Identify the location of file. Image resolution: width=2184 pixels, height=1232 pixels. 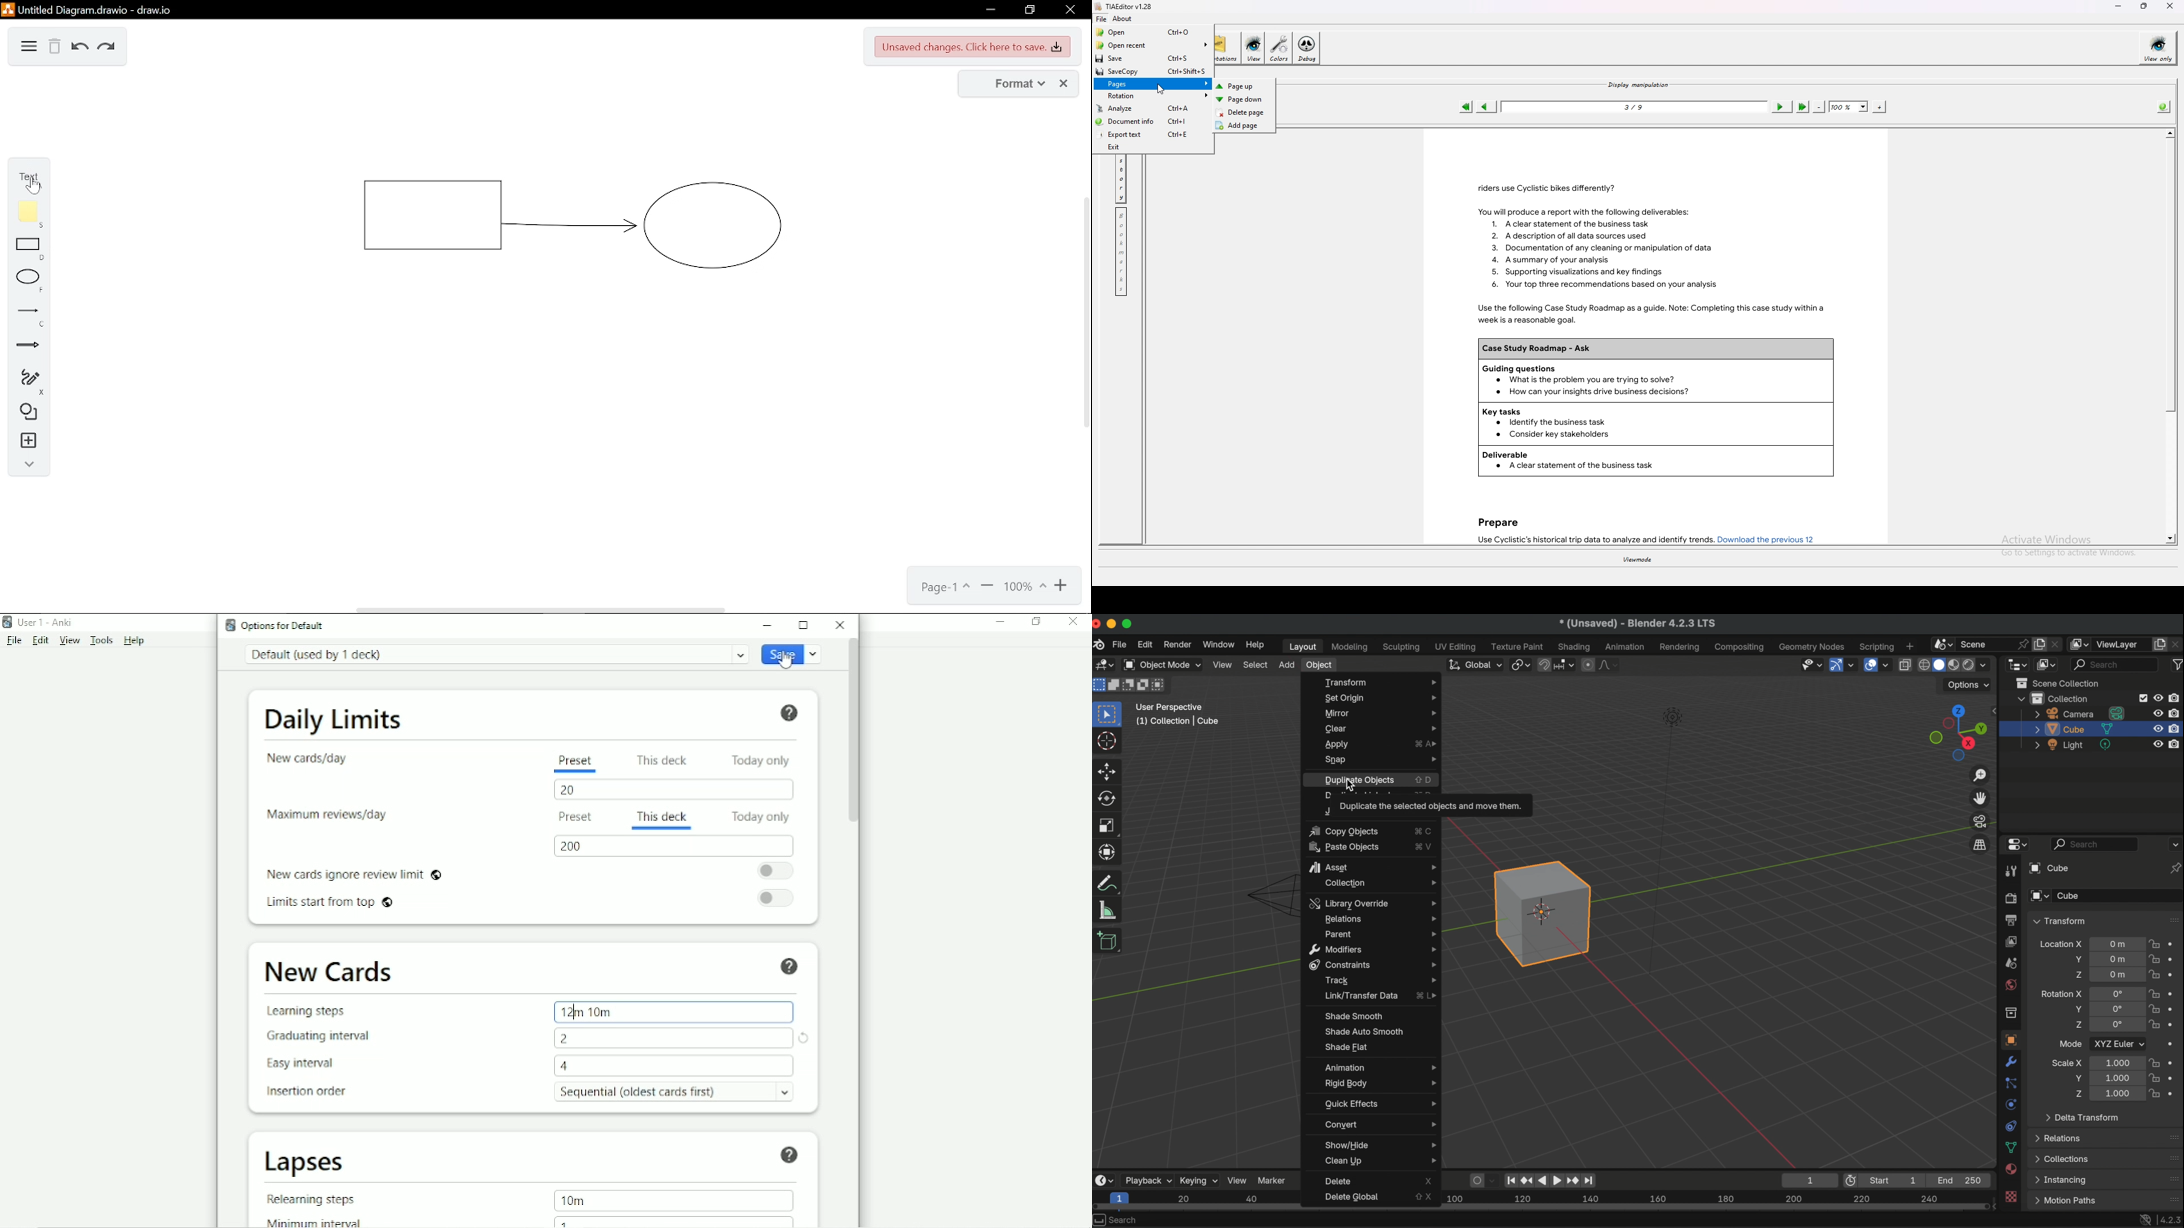
(1119, 645).